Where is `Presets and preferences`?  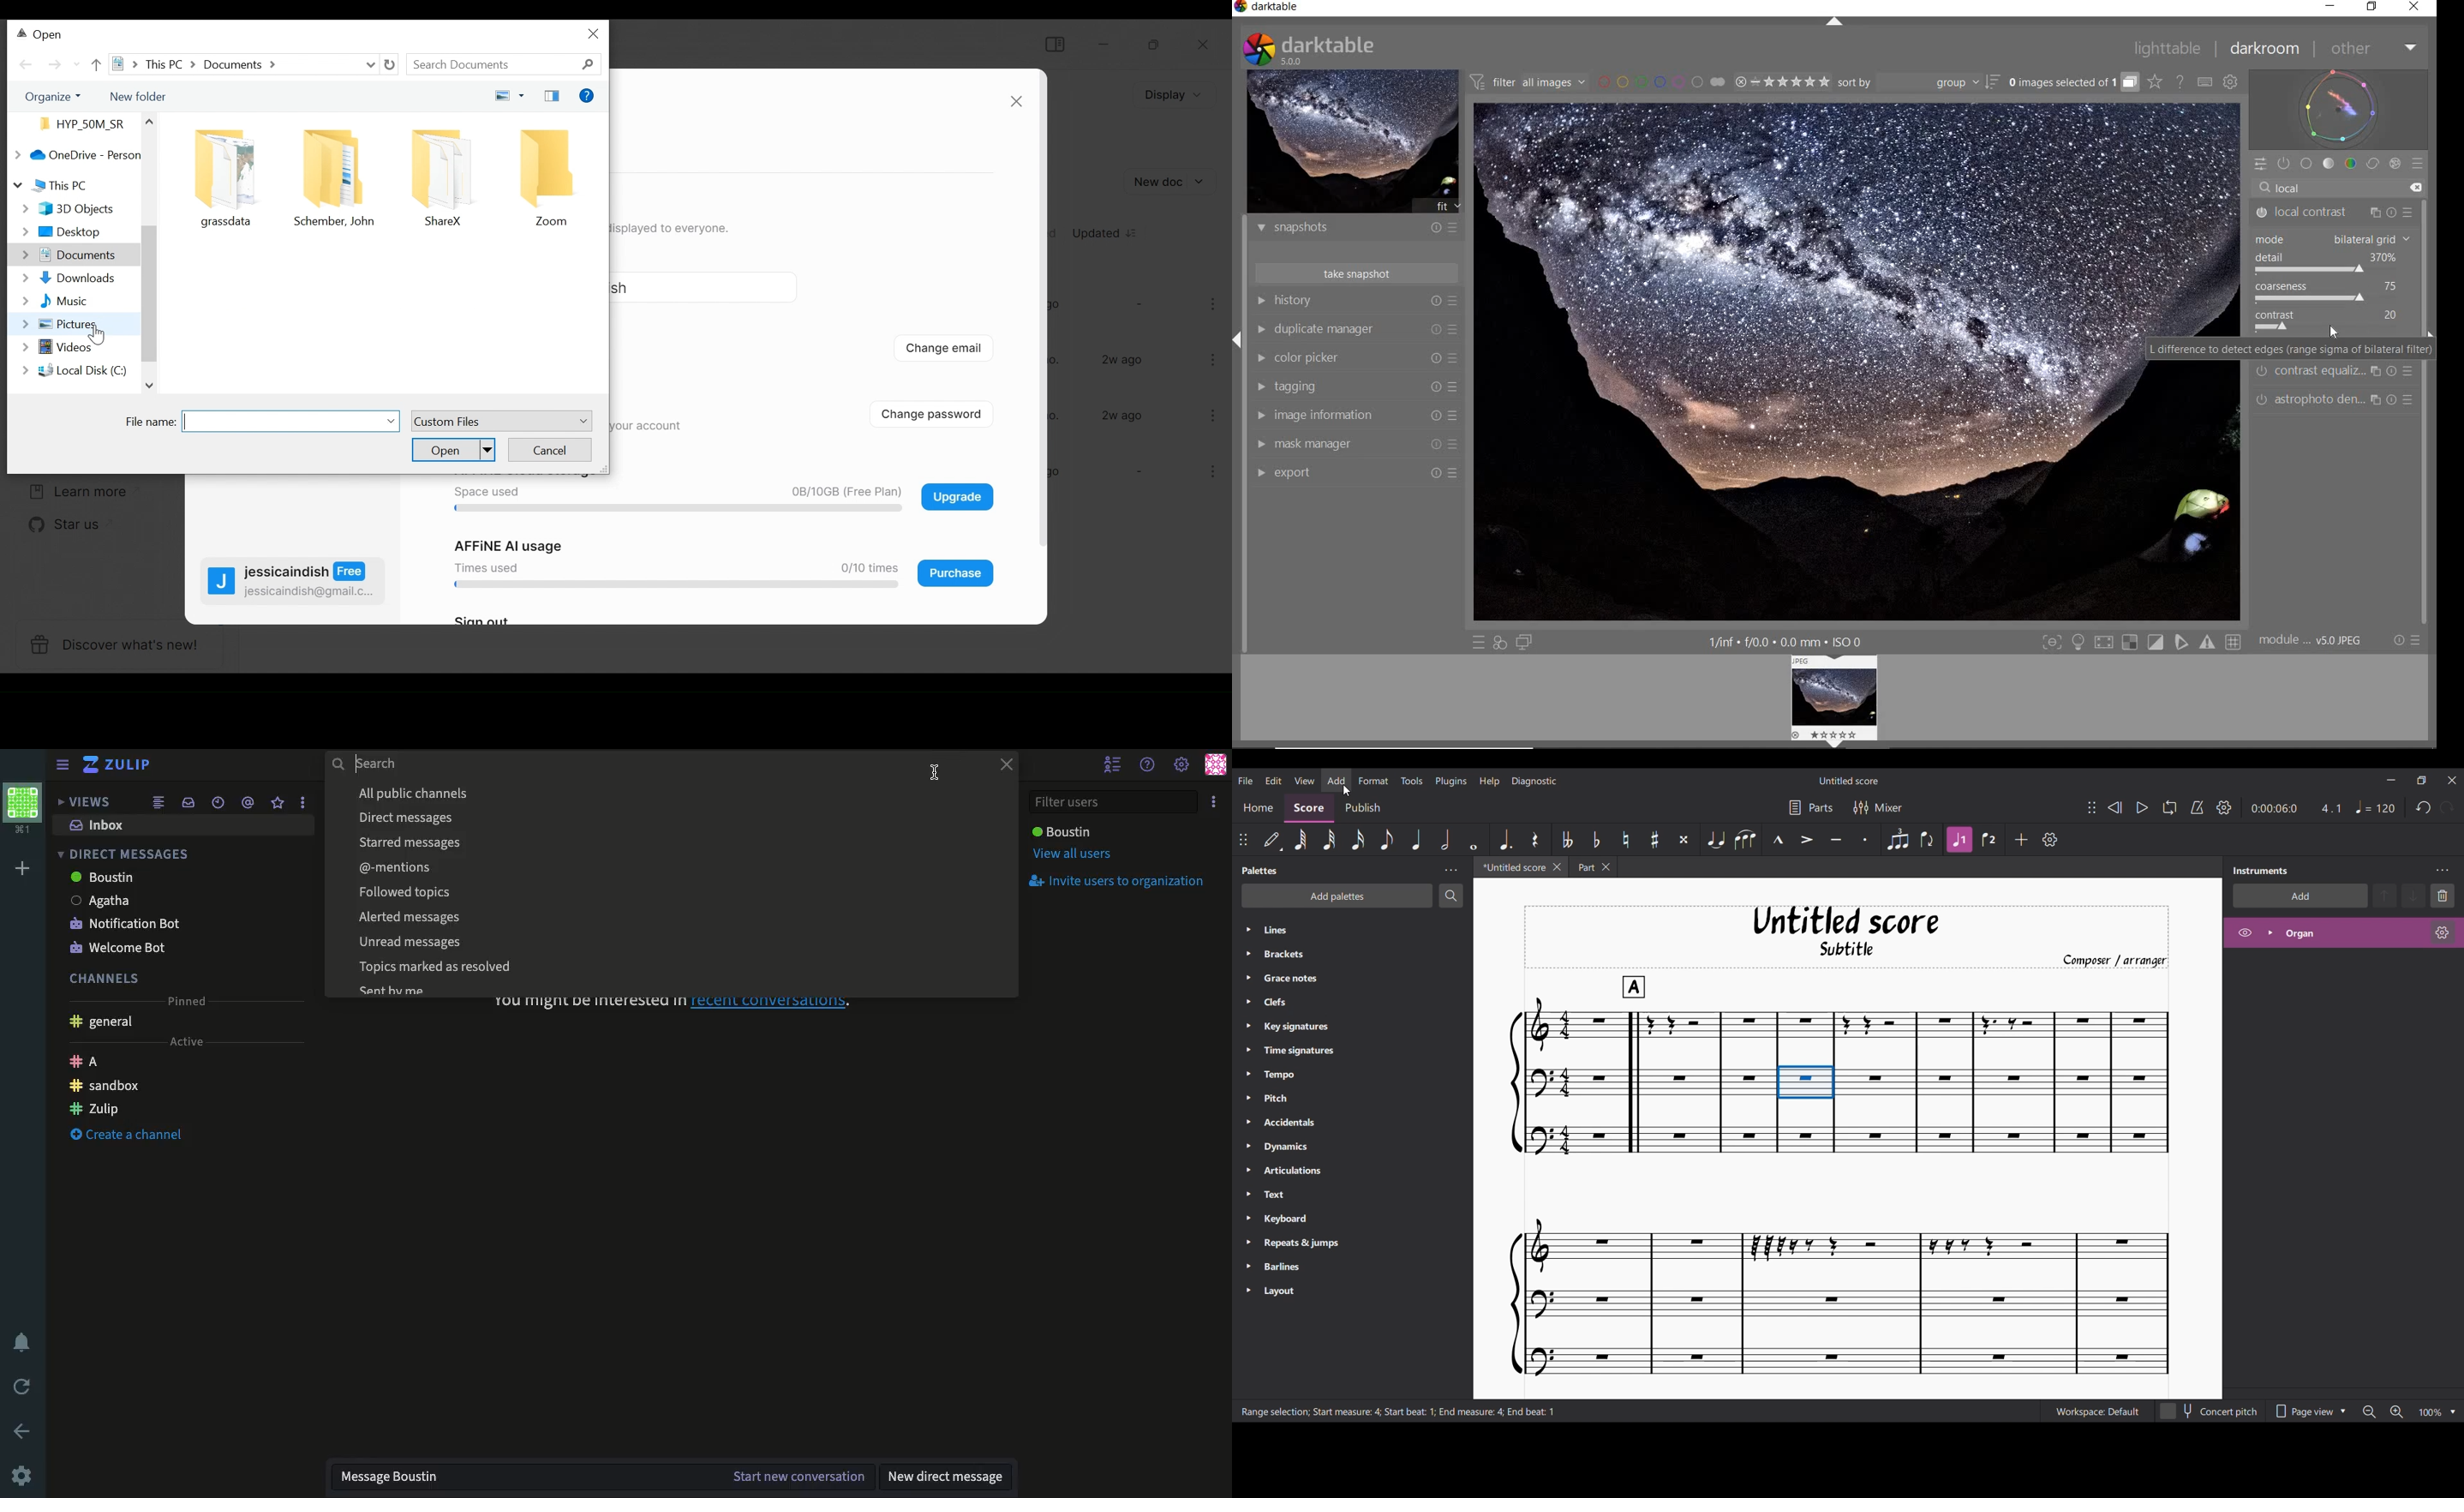 Presets and preferences is located at coordinates (1455, 386).